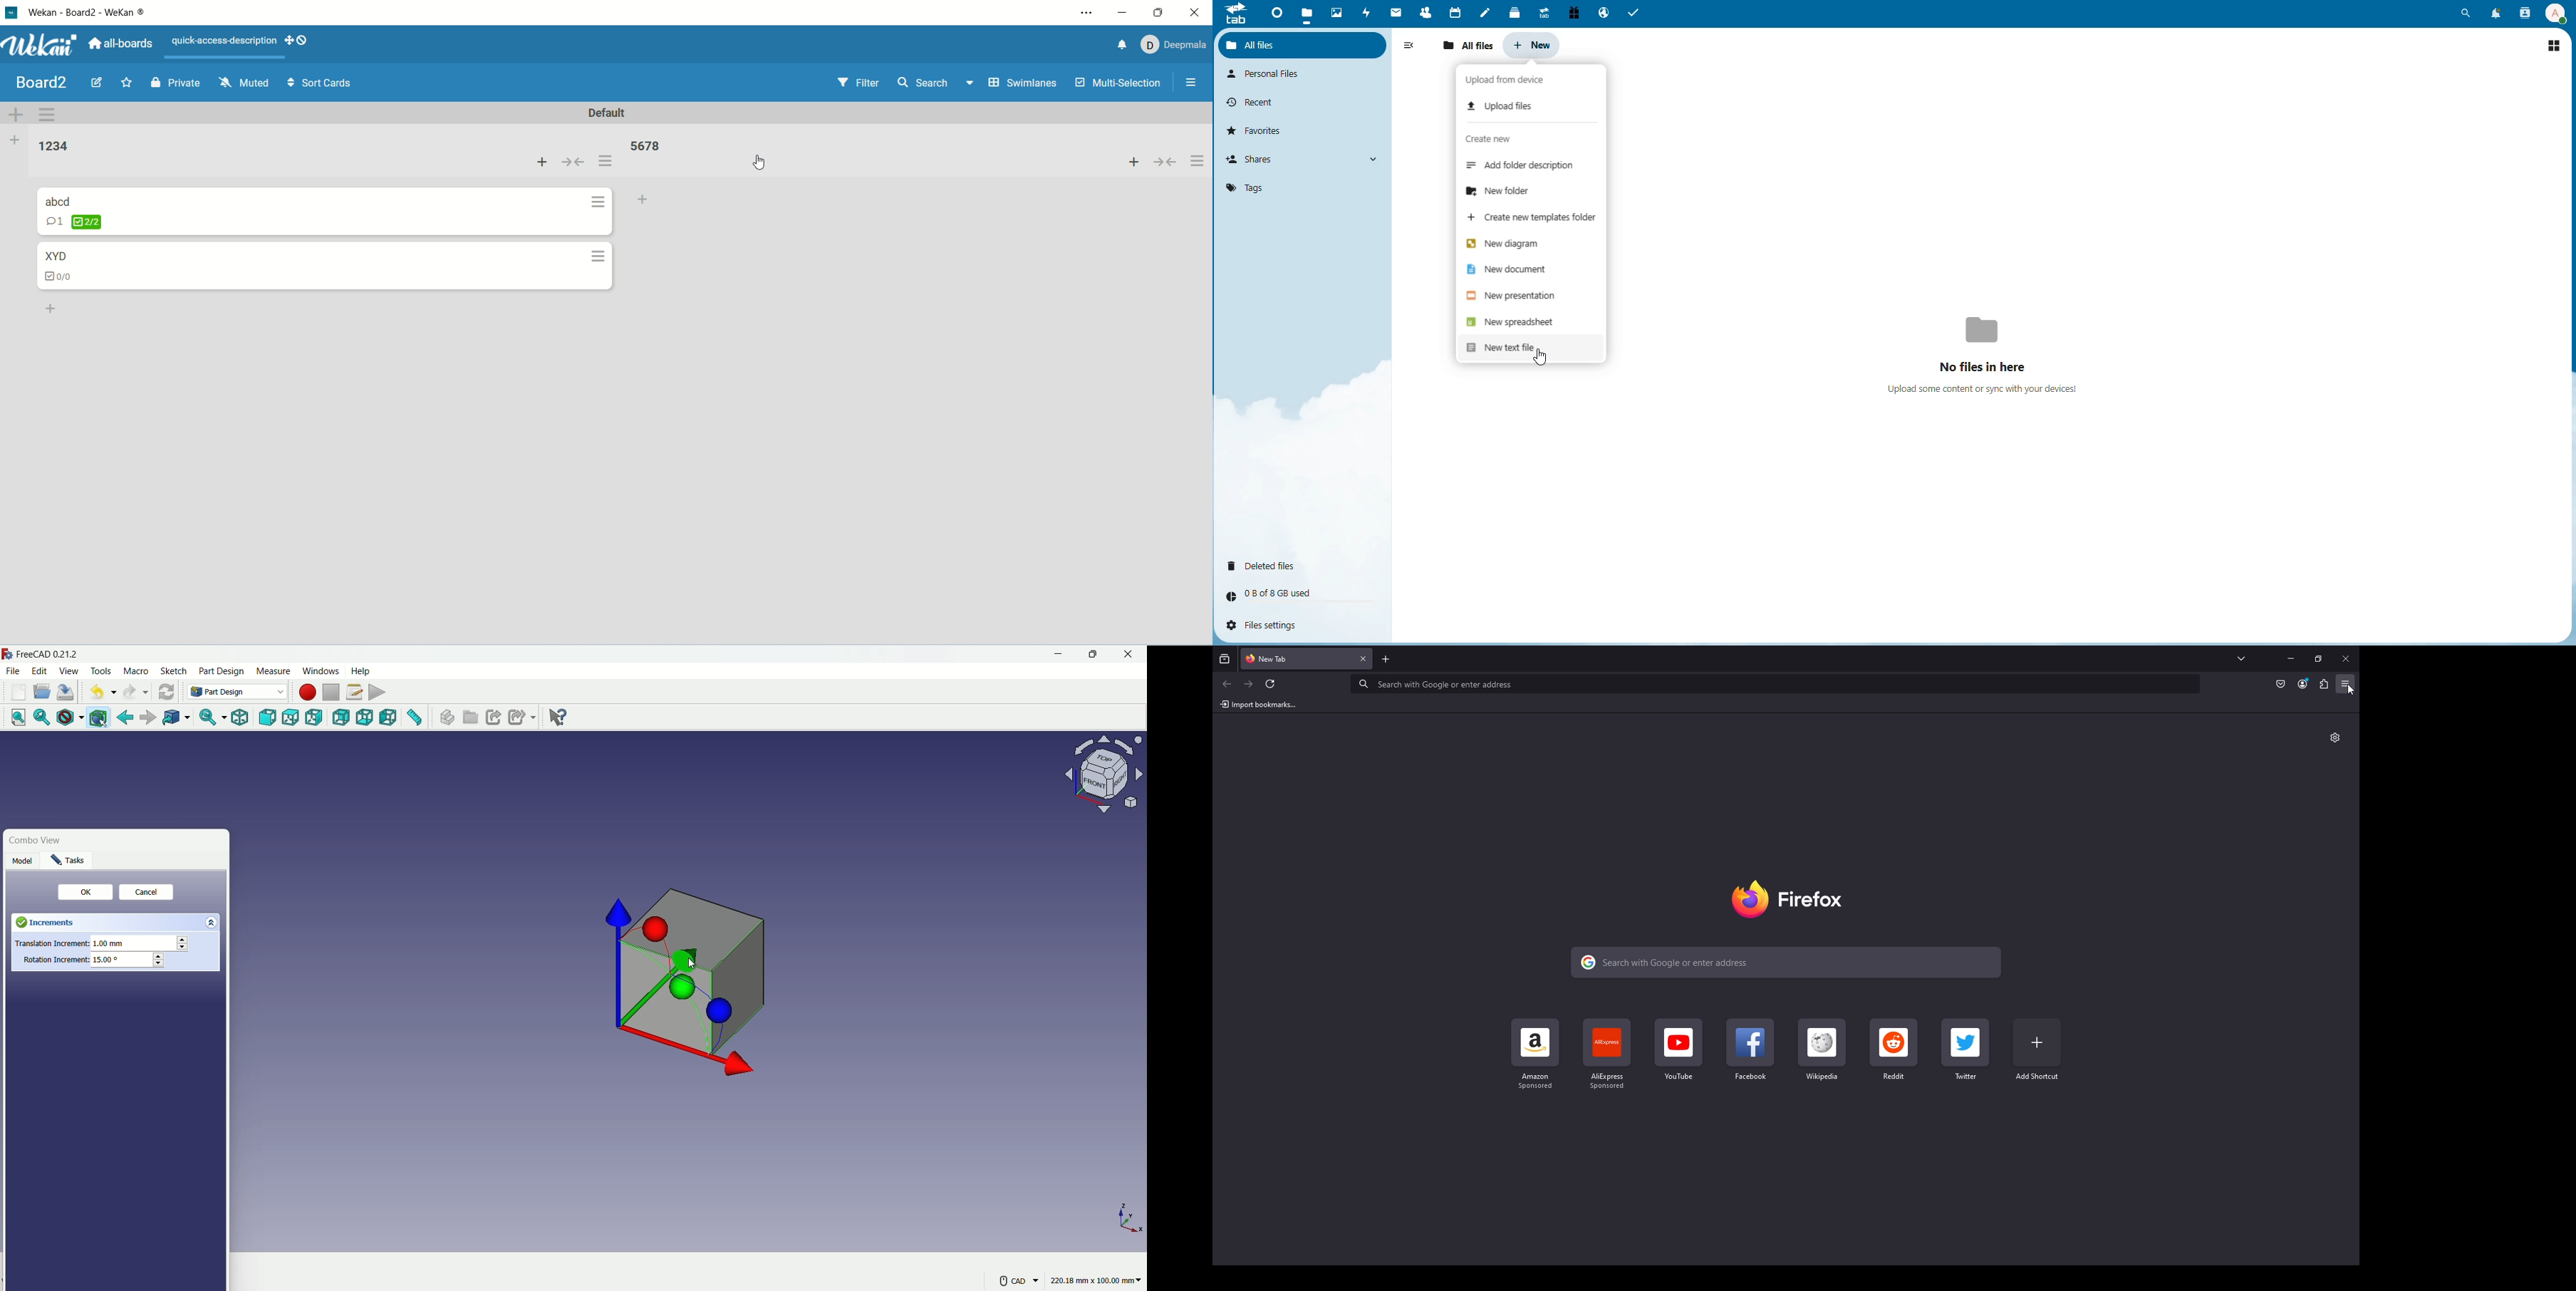 Image resolution: width=2576 pixels, height=1316 pixels. Describe the element at coordinates (1256, 101) in the screenshot. I see `Recent` at that location.